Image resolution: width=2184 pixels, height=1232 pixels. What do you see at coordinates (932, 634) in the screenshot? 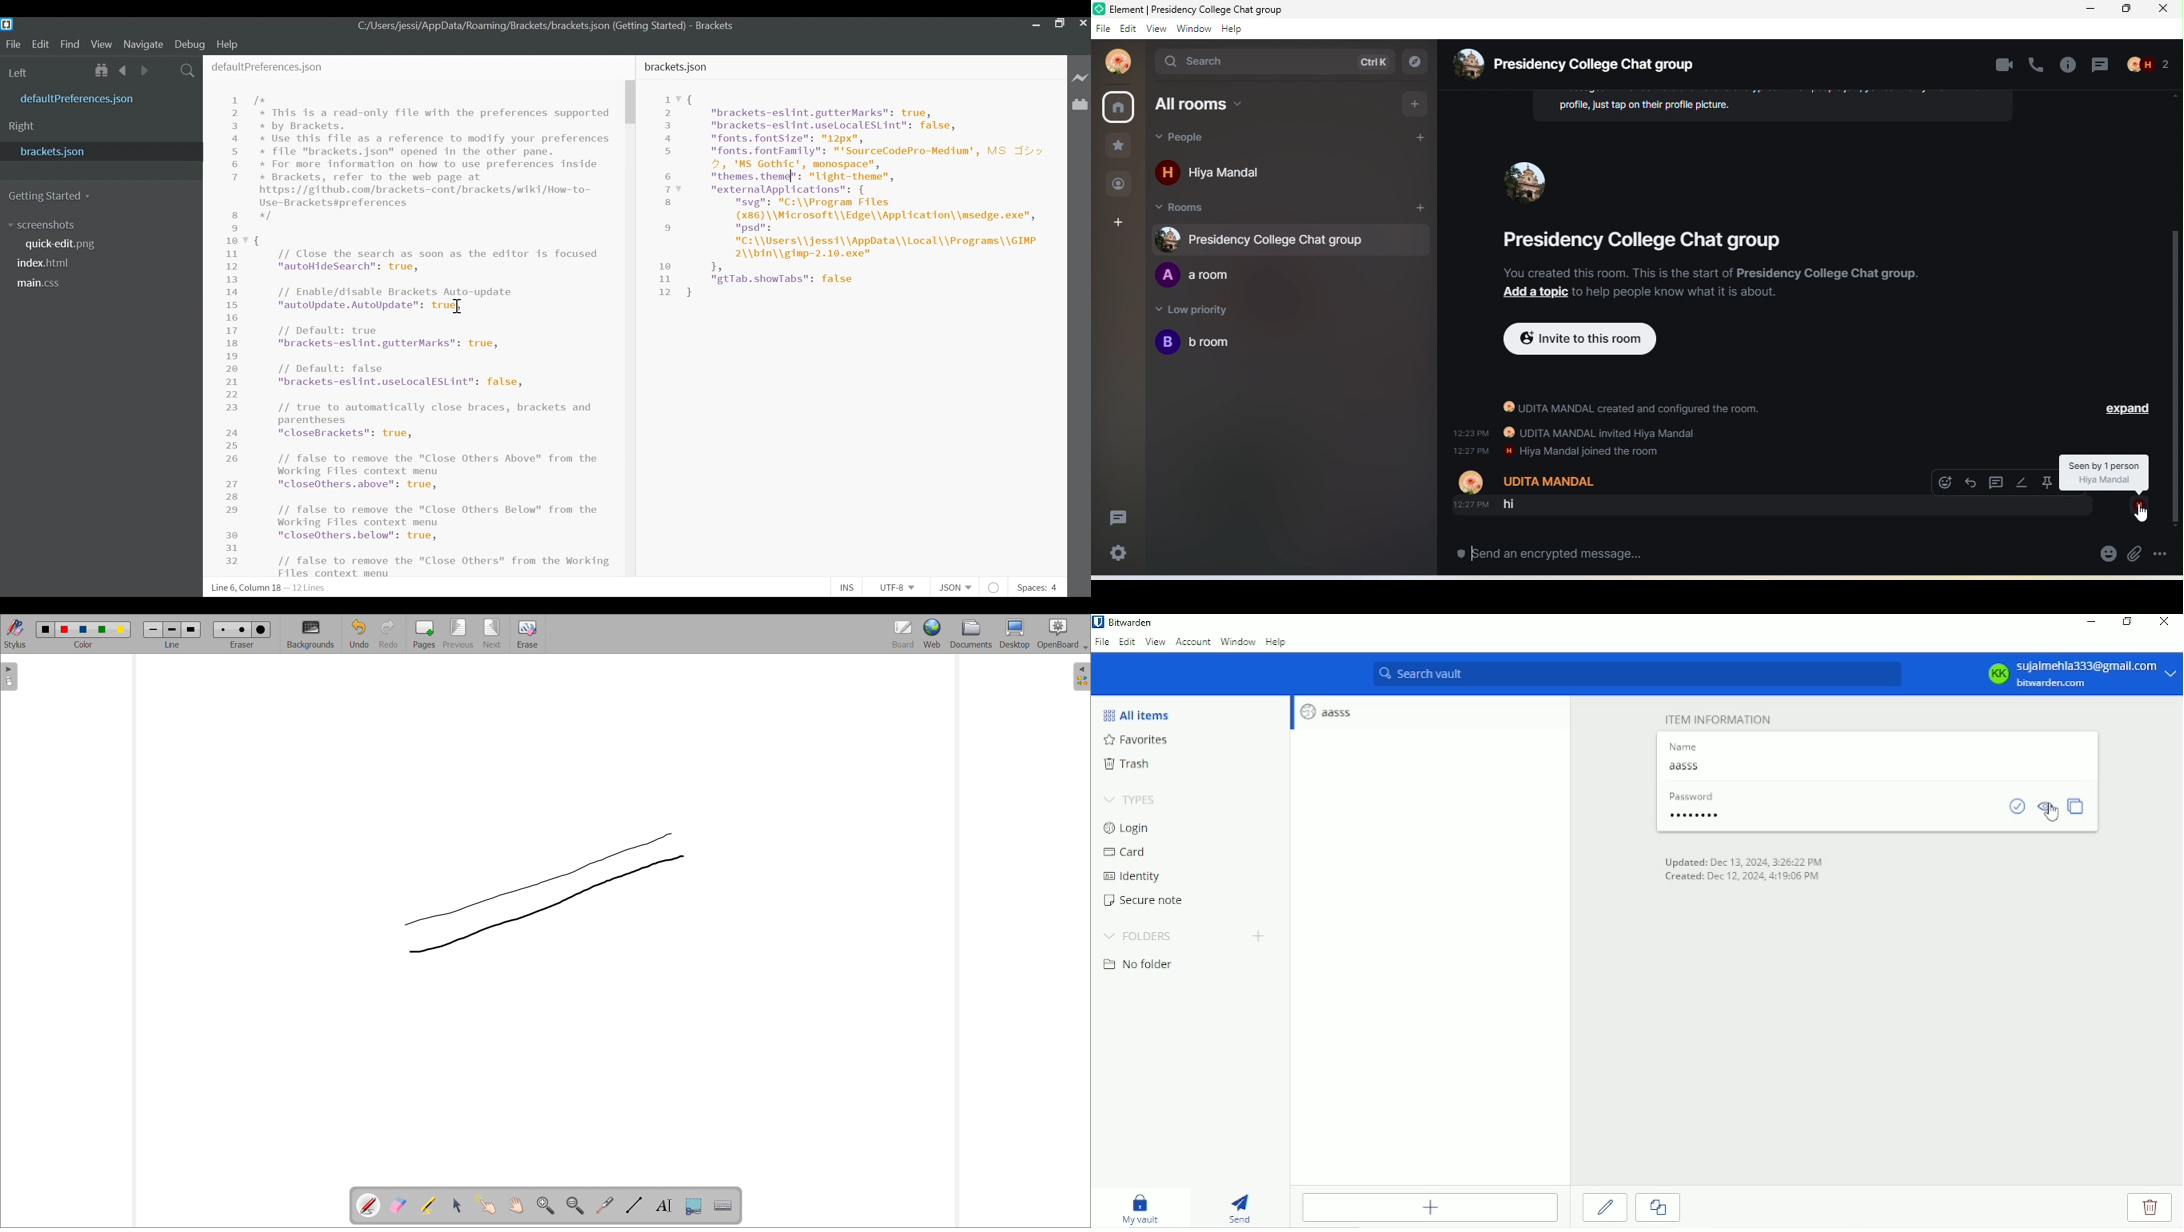
I see `web` at bounding box center [932, 634].